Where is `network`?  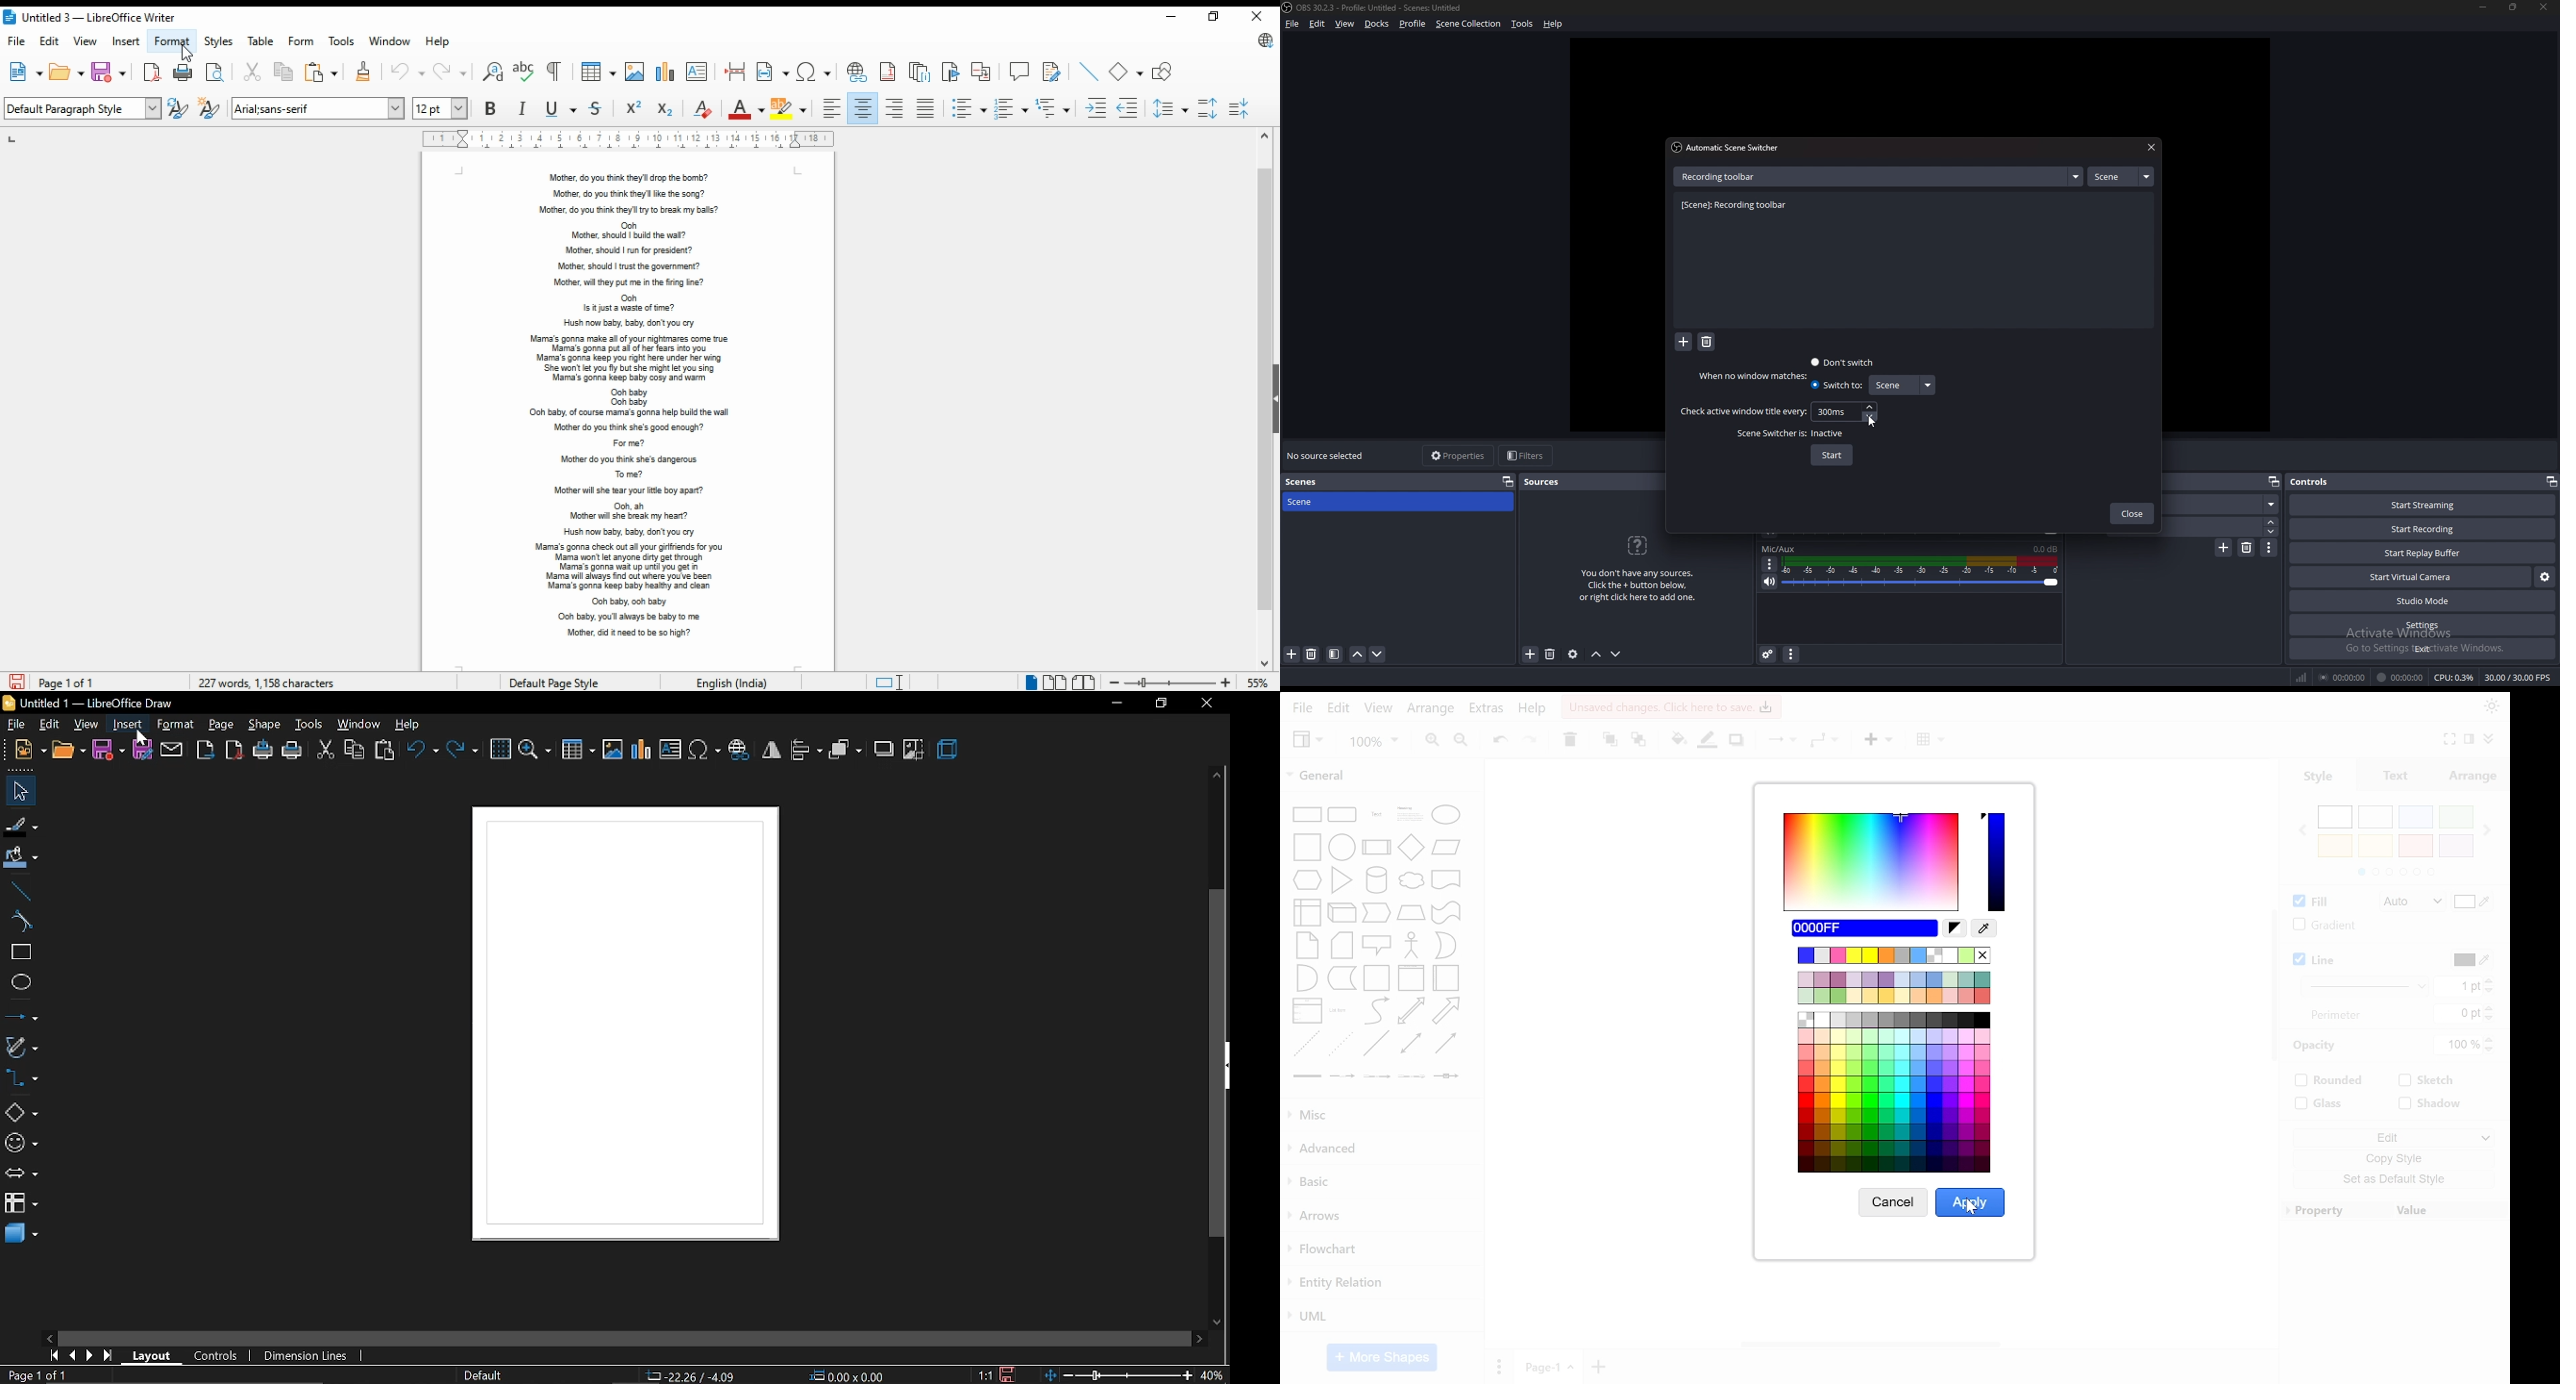
network is located at coordinates (2303, 677).